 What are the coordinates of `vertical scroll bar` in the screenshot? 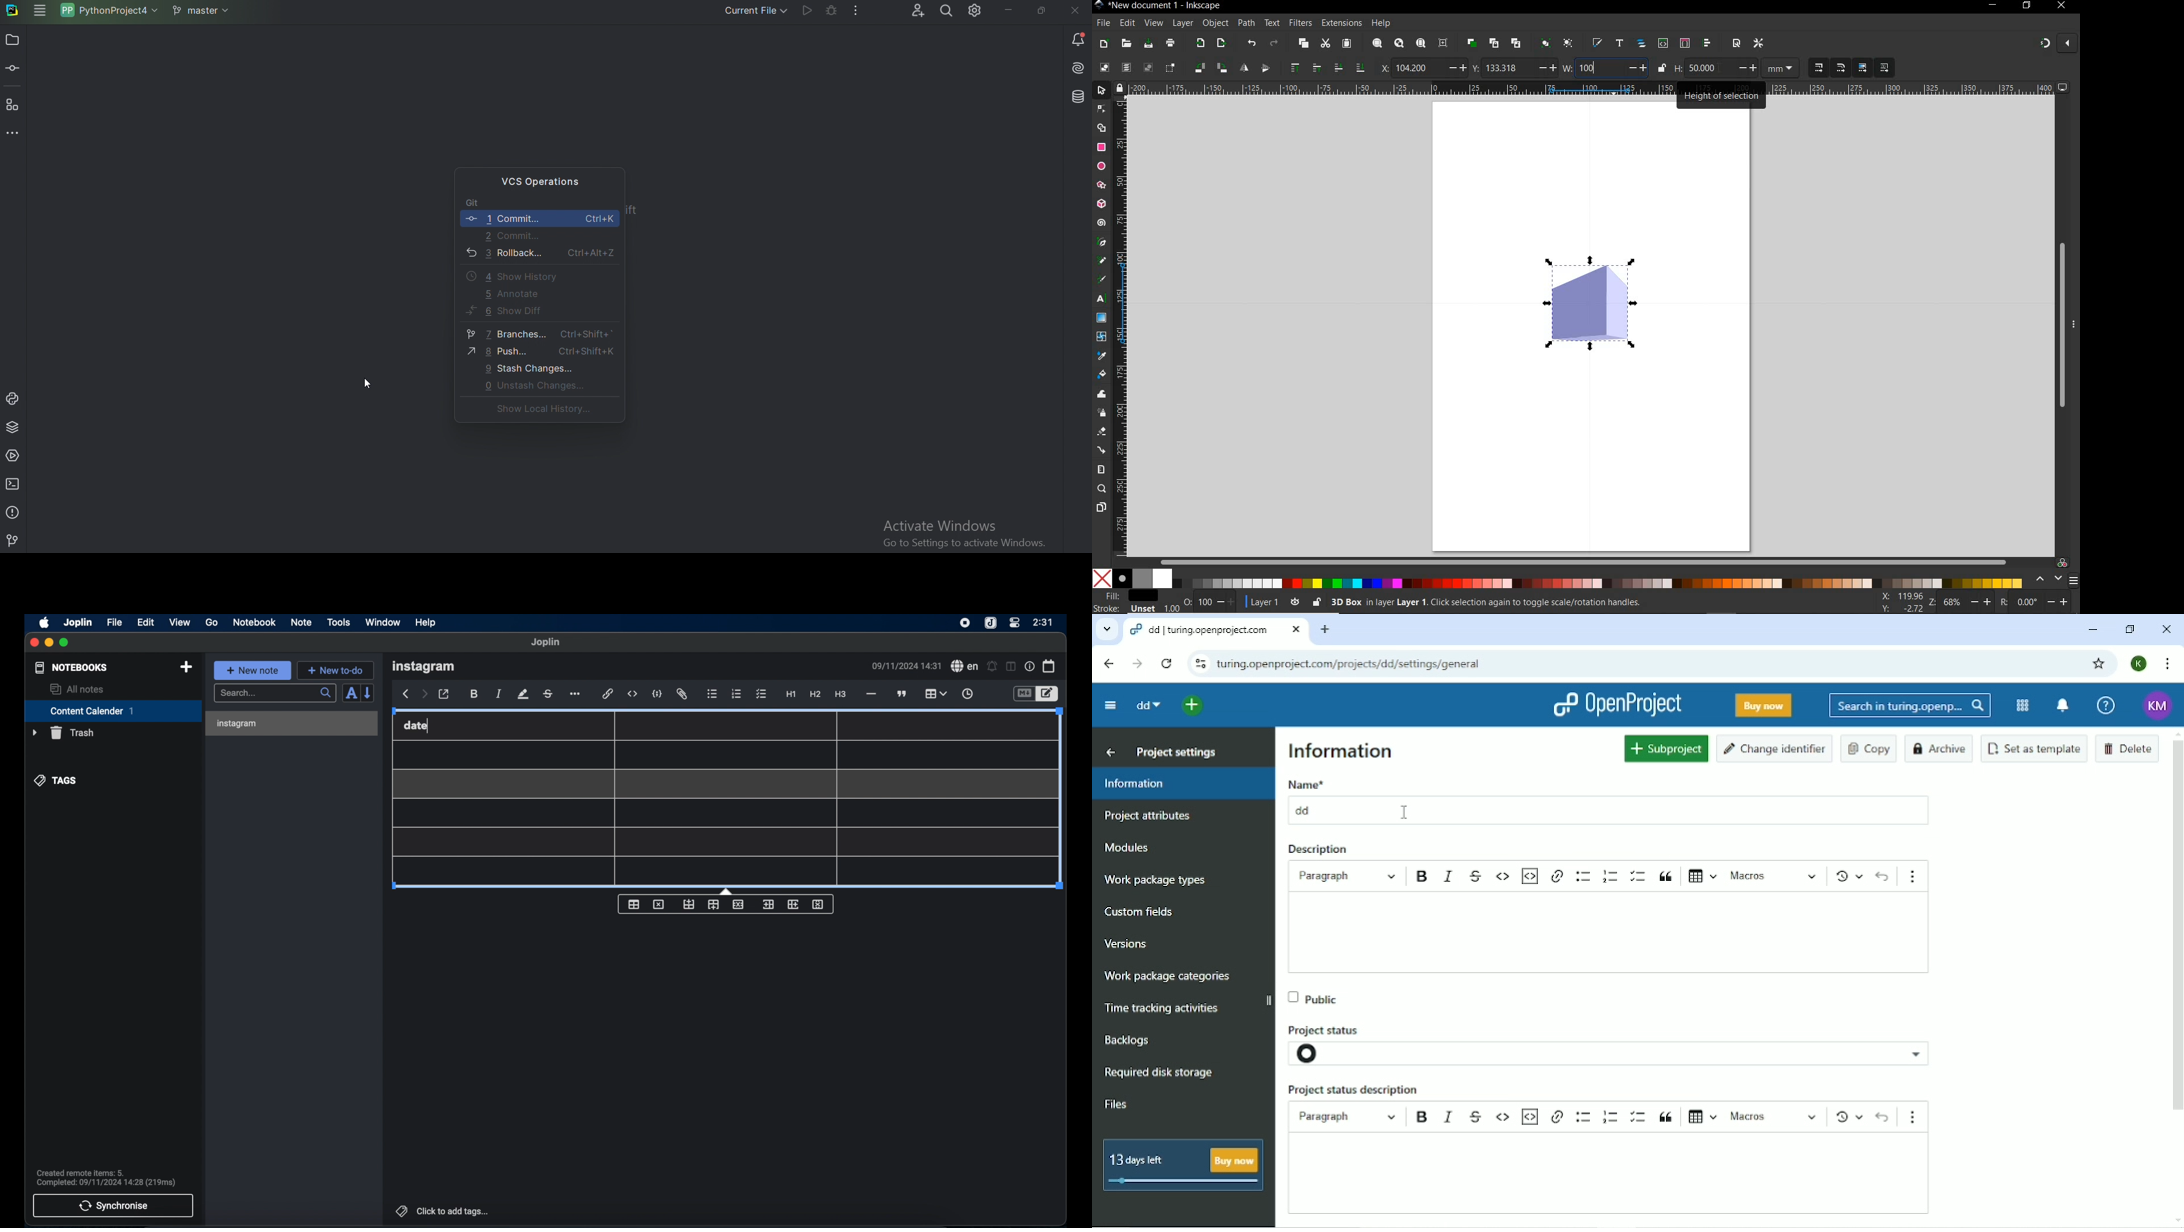 It's located at (2181, 928).